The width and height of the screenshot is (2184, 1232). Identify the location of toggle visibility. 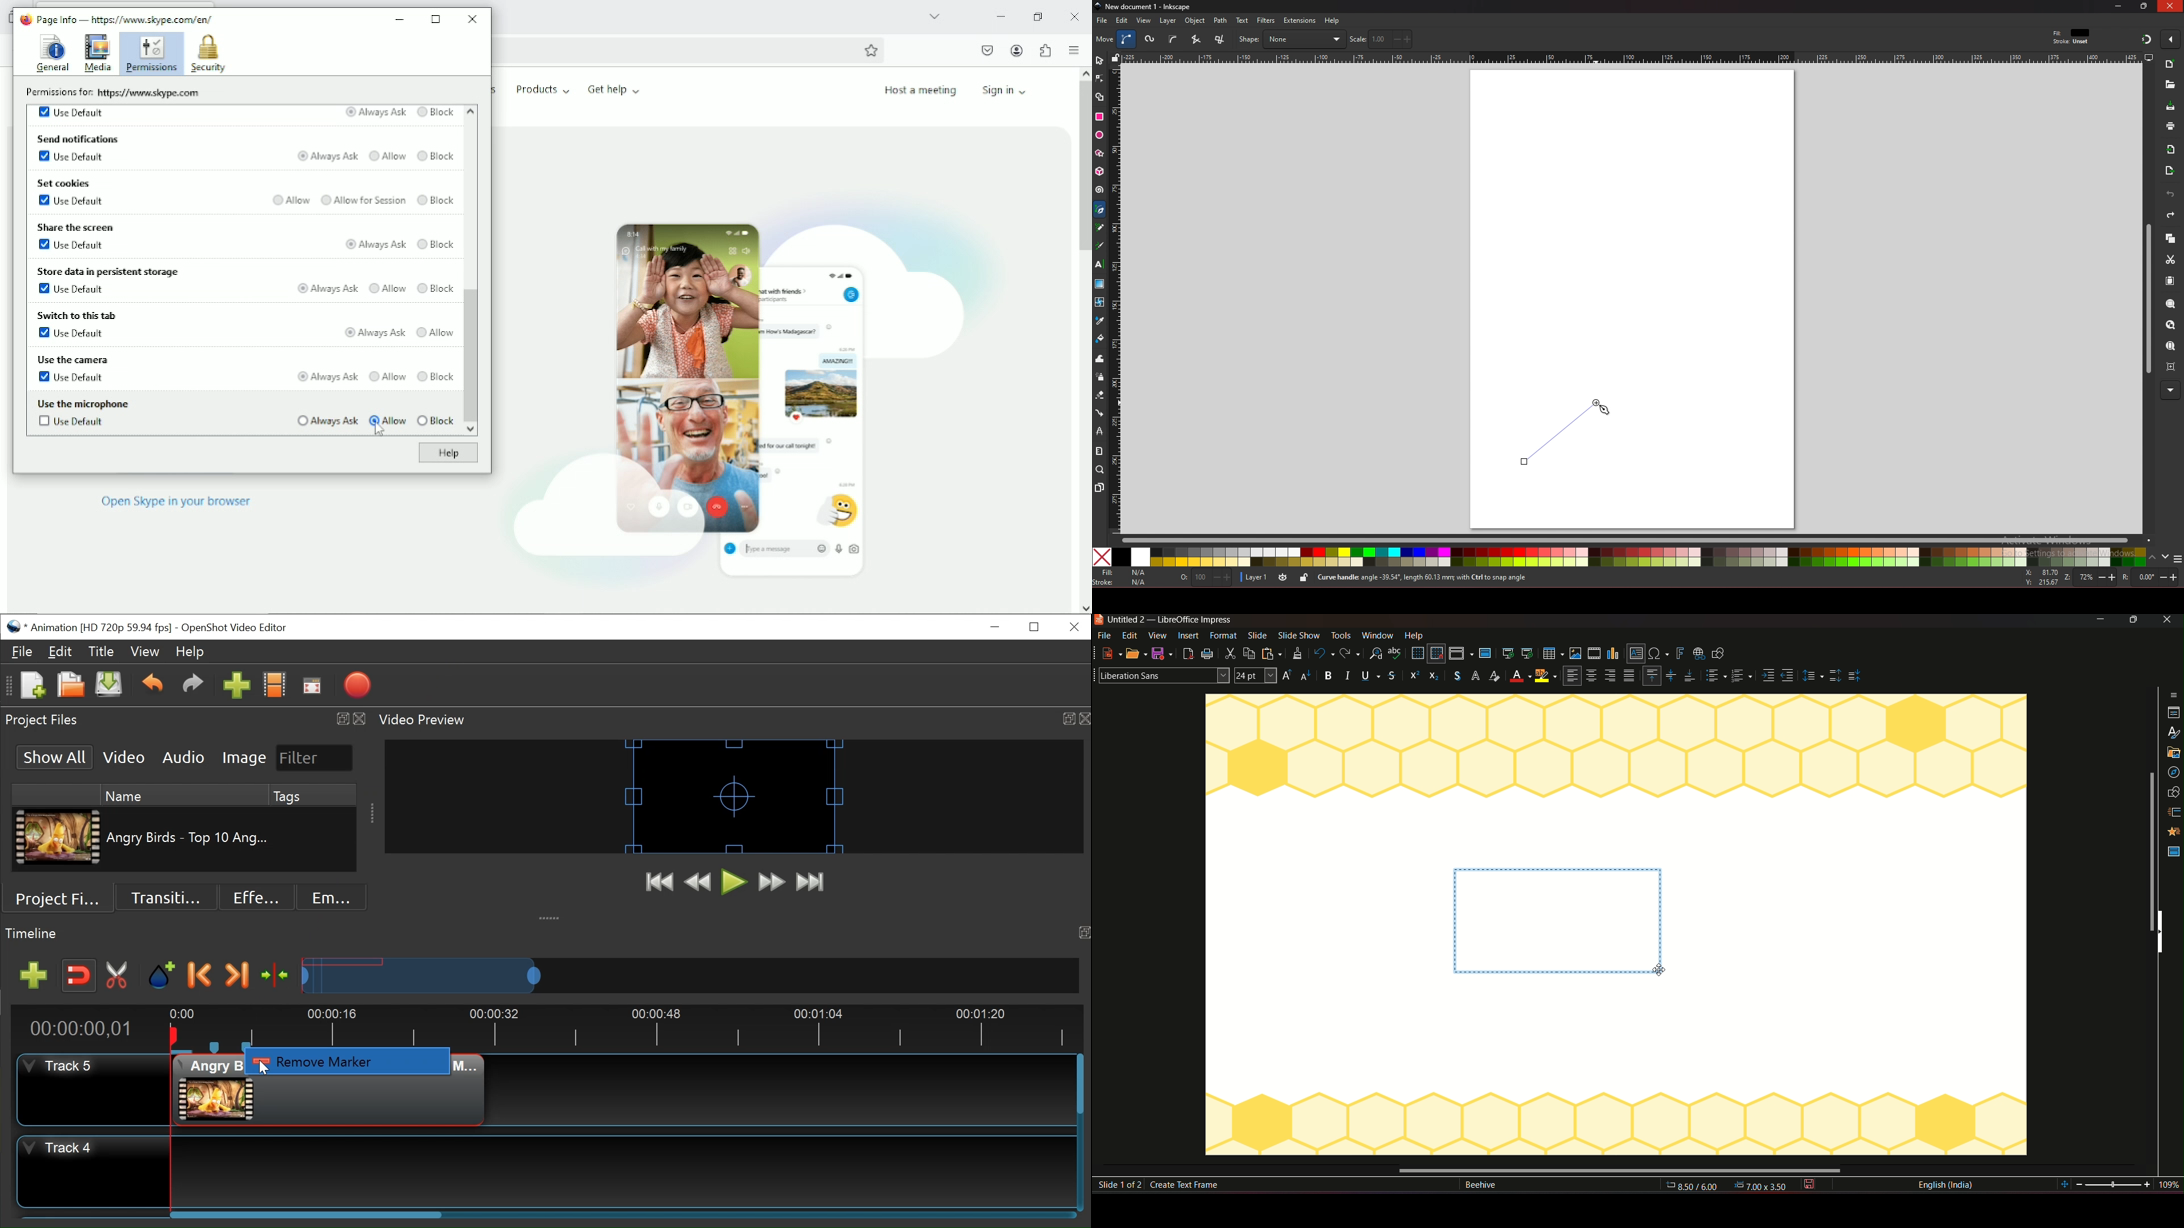
(1283, 578).